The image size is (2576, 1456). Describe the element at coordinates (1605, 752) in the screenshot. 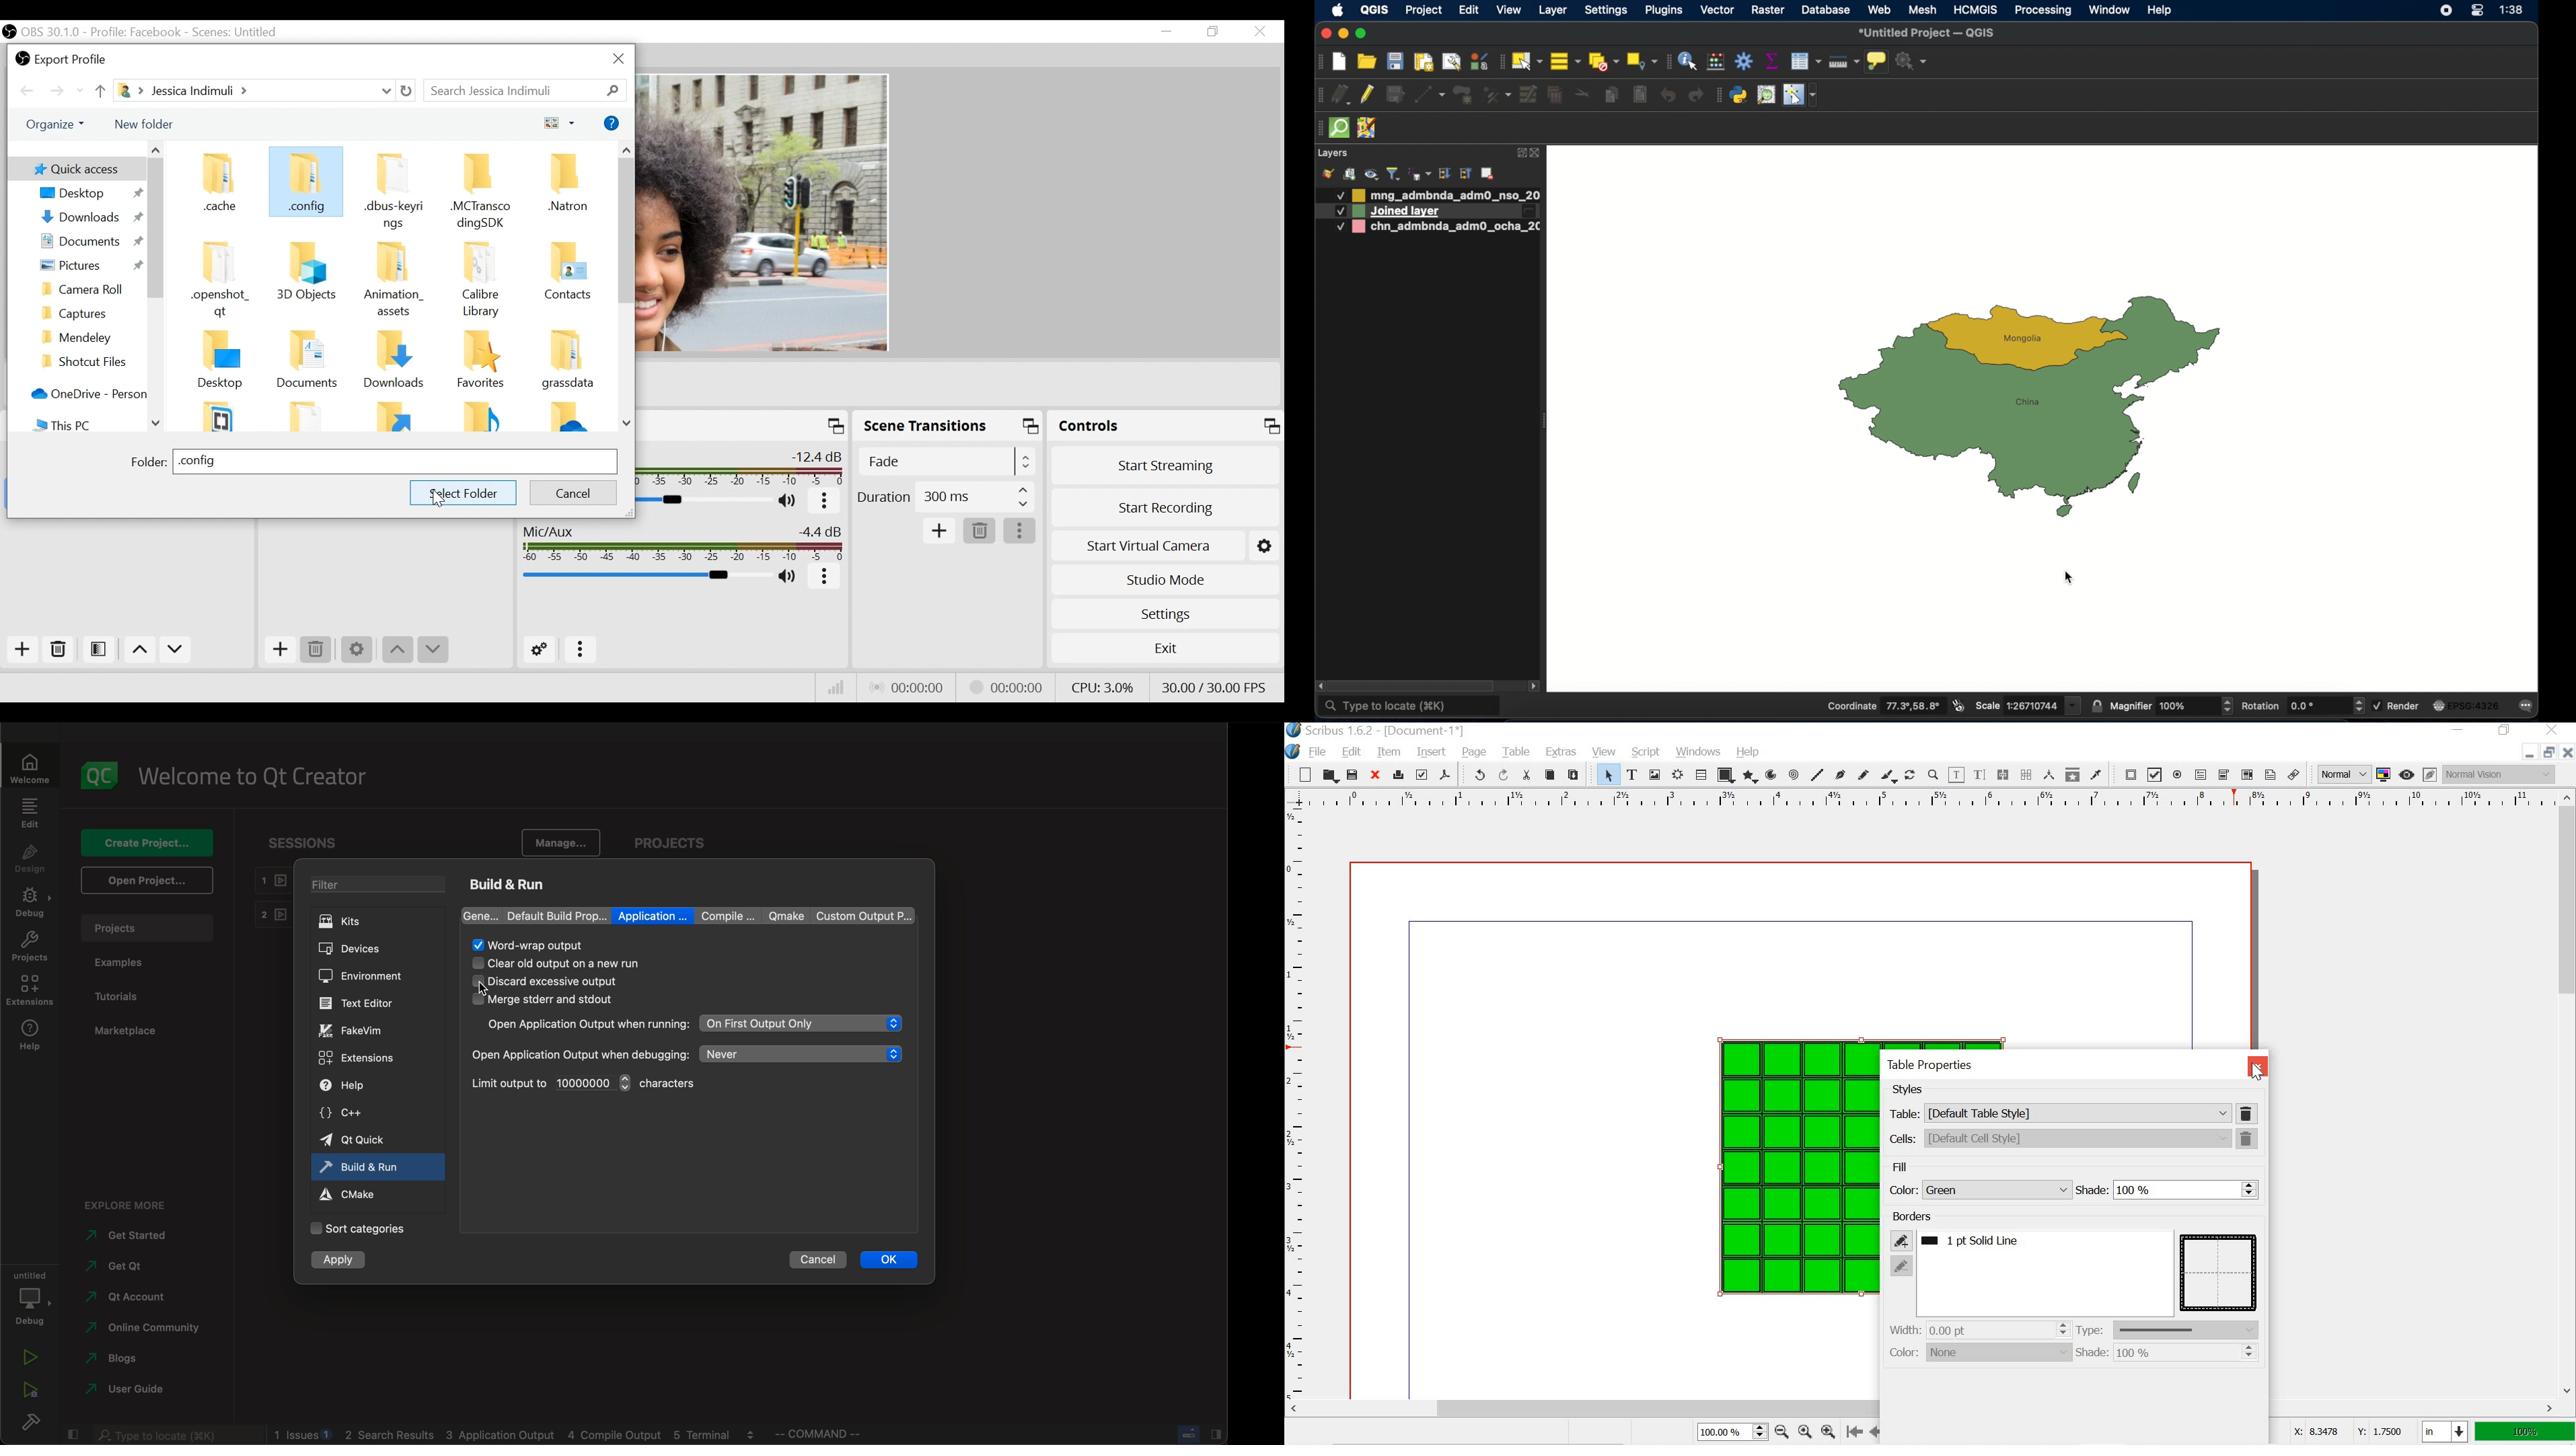

I see `view` at that location.